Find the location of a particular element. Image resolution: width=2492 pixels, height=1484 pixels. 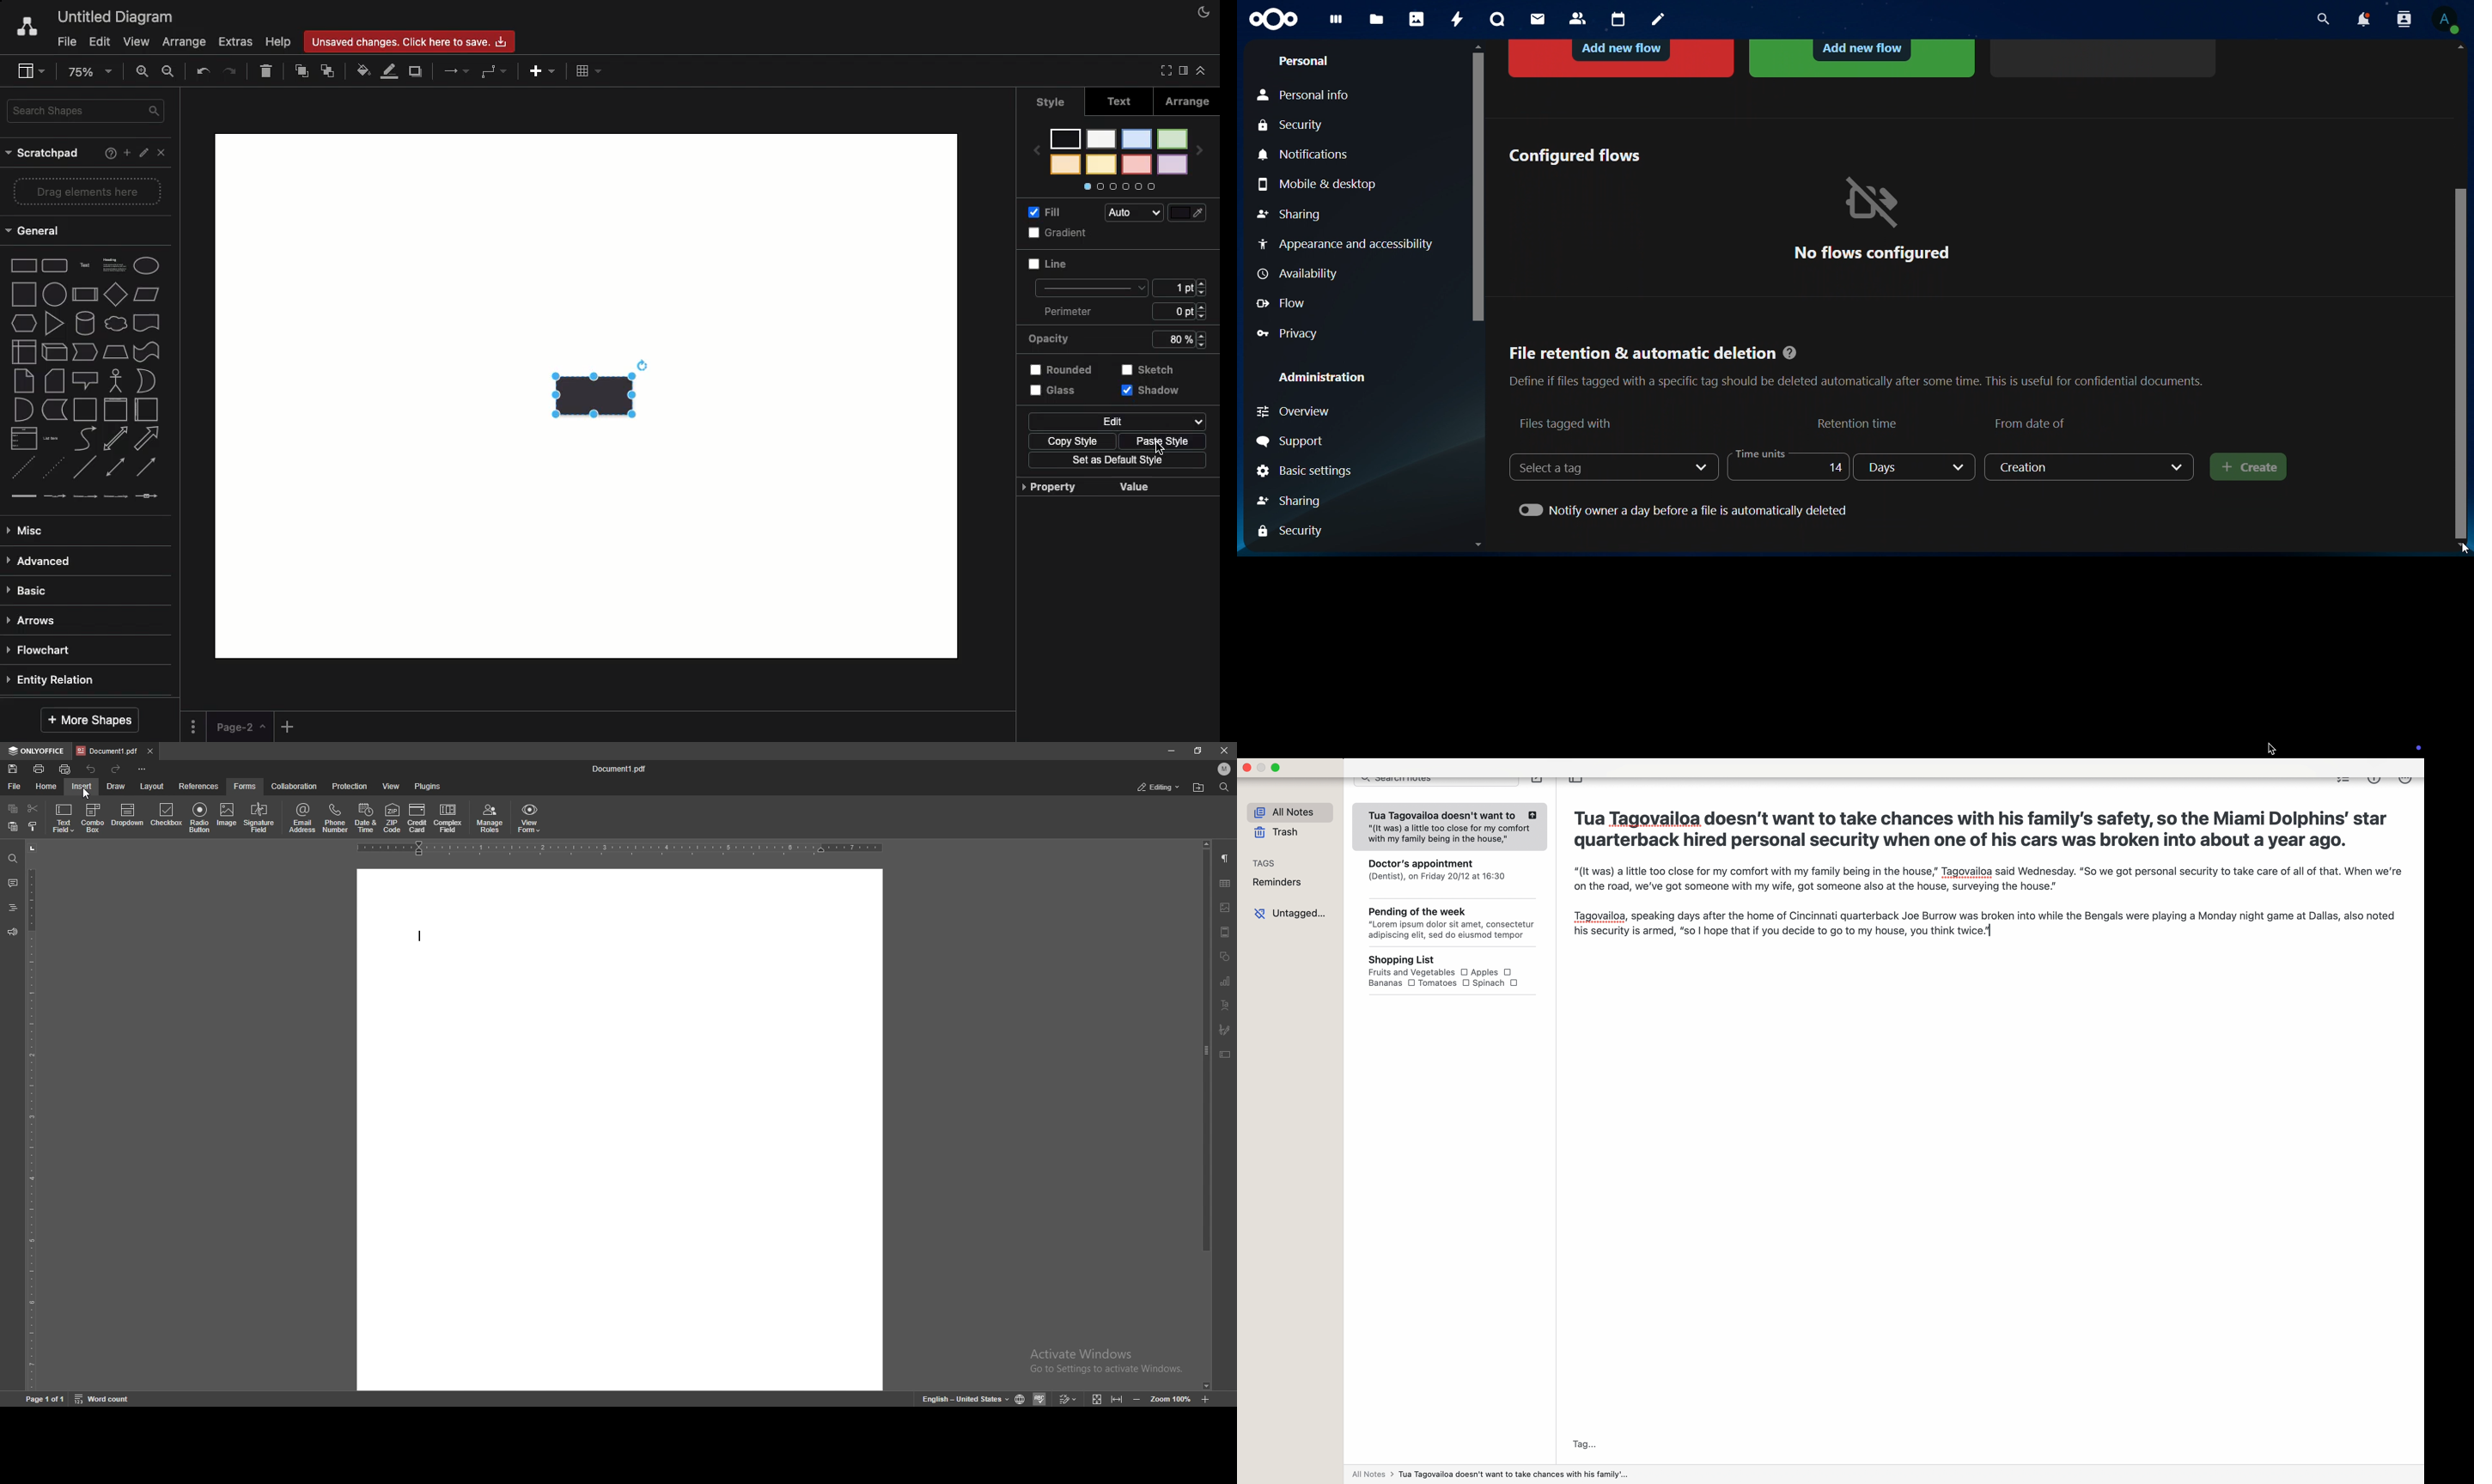

search is located at coordinates (2320, 19).